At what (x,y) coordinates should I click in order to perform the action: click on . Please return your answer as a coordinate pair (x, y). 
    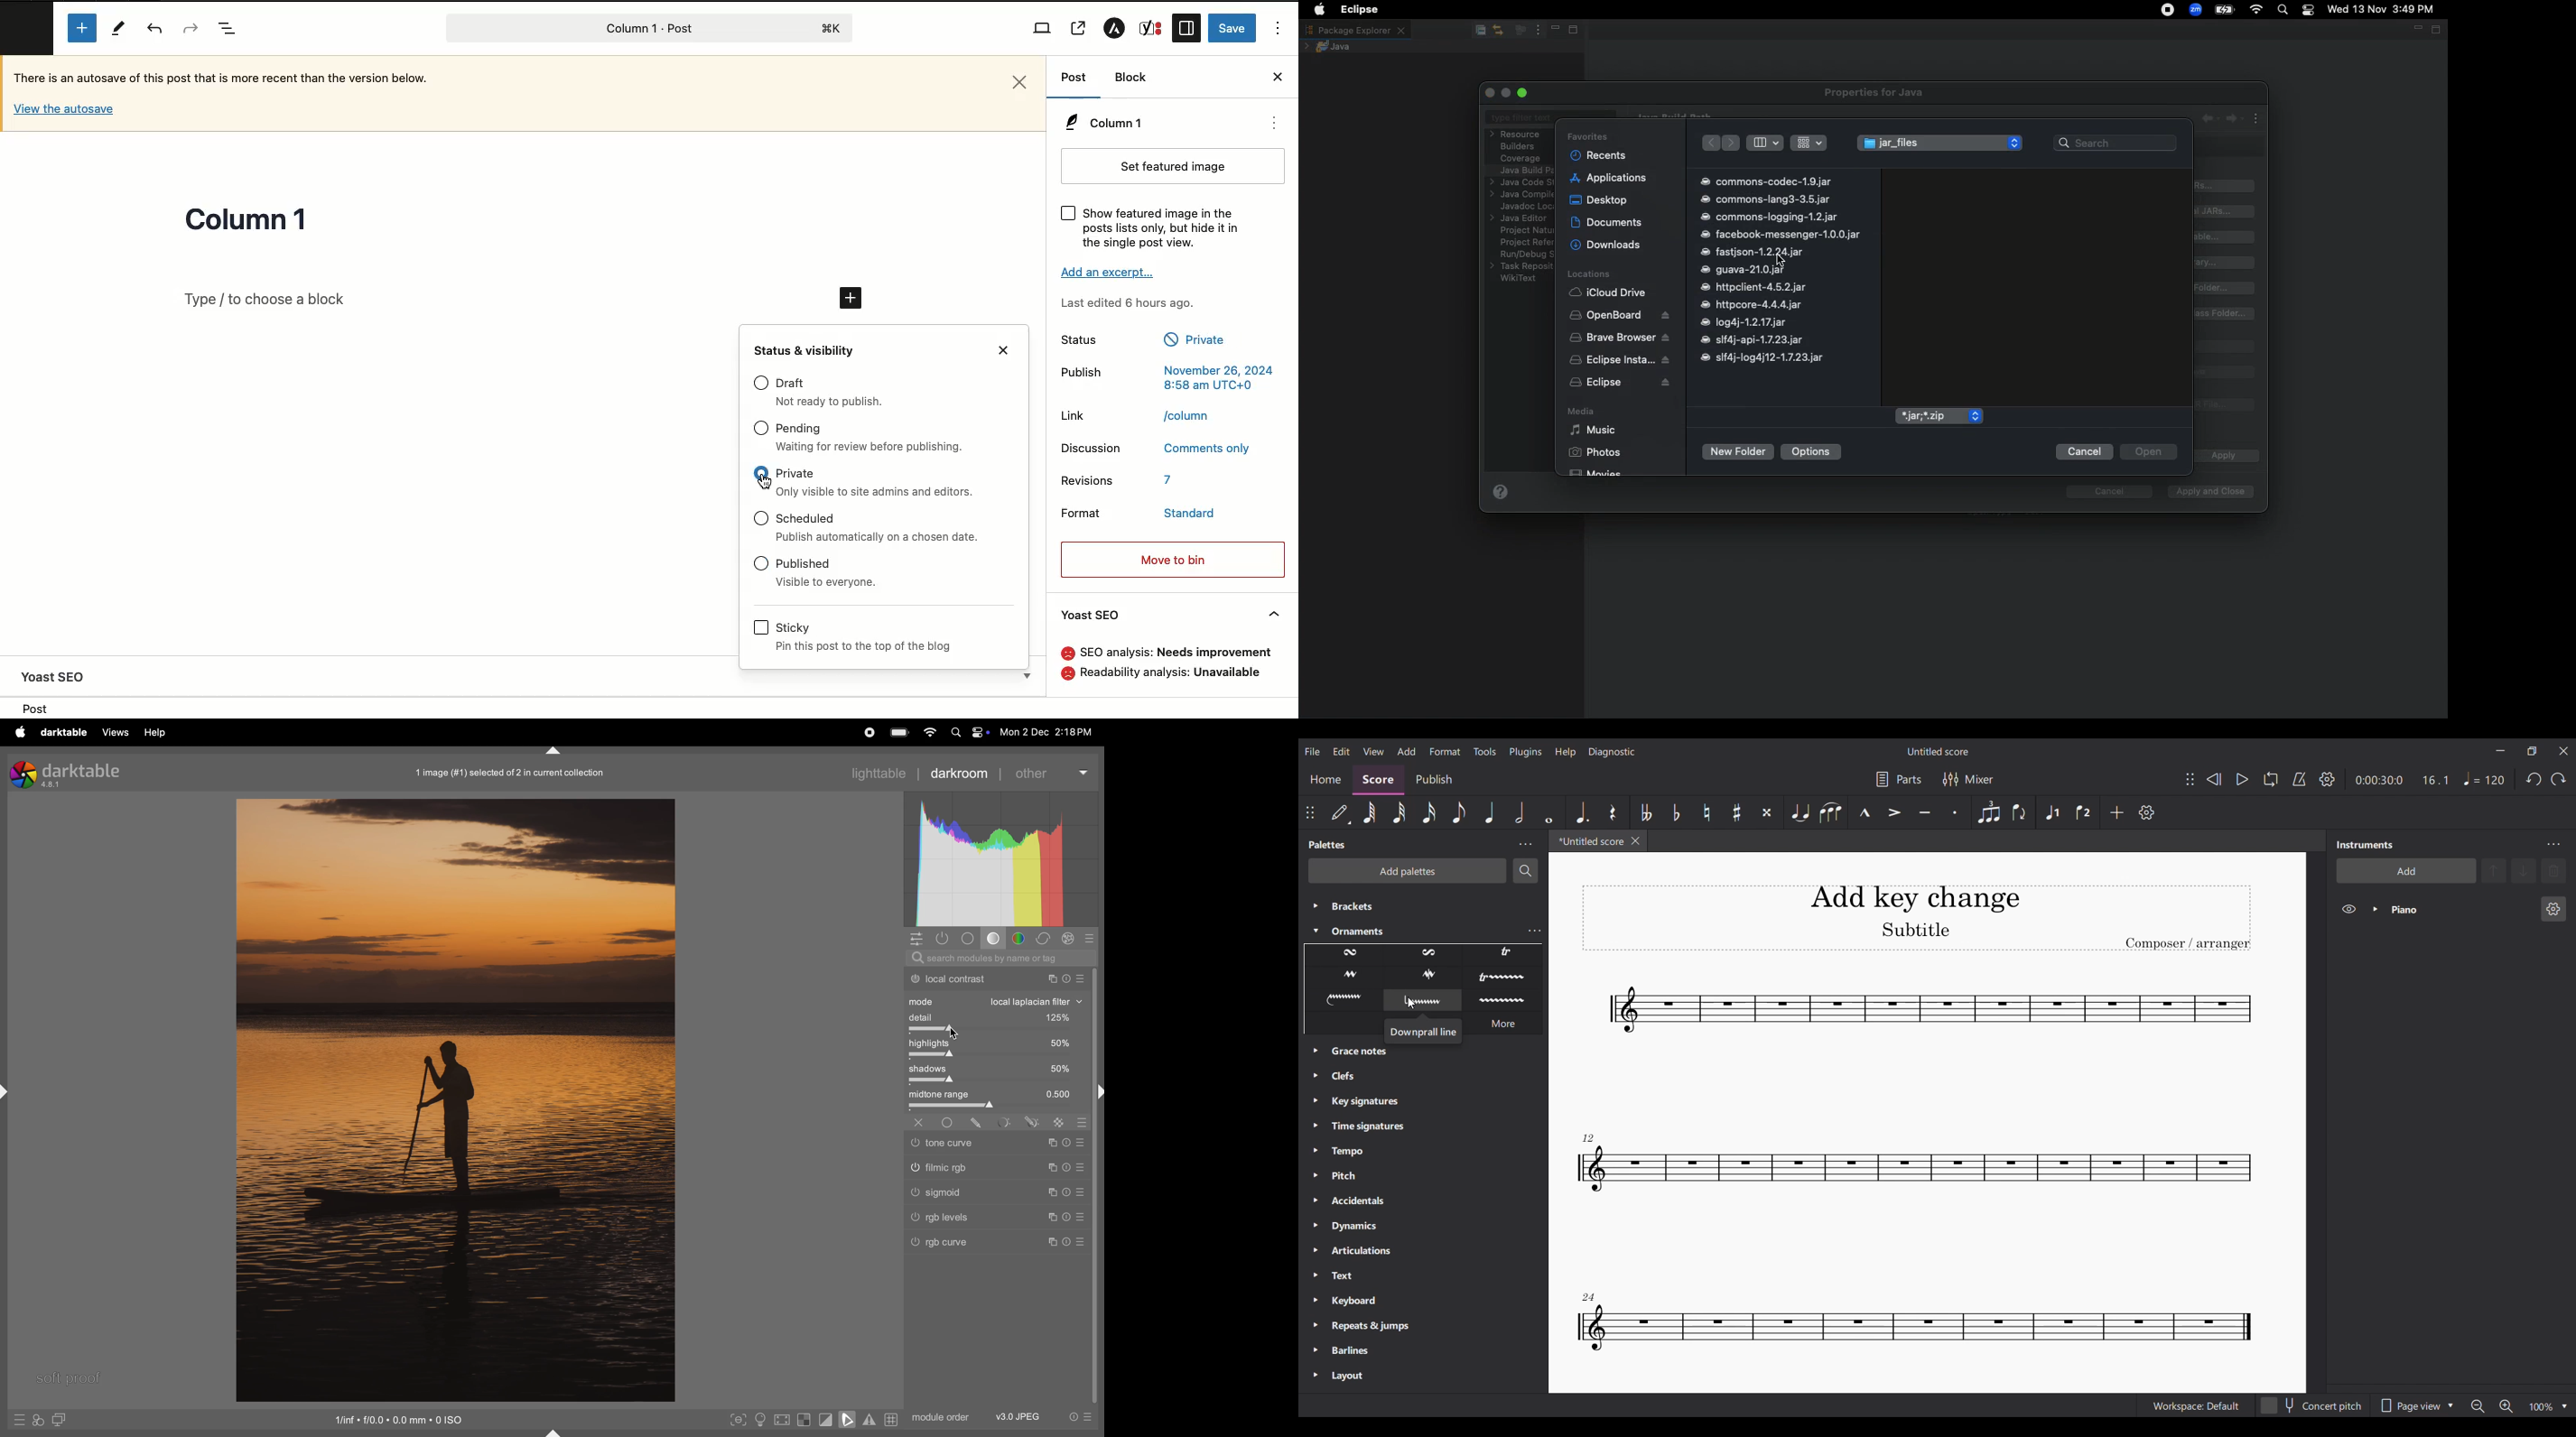
    Looking at the image, I should click on (961, 1218).